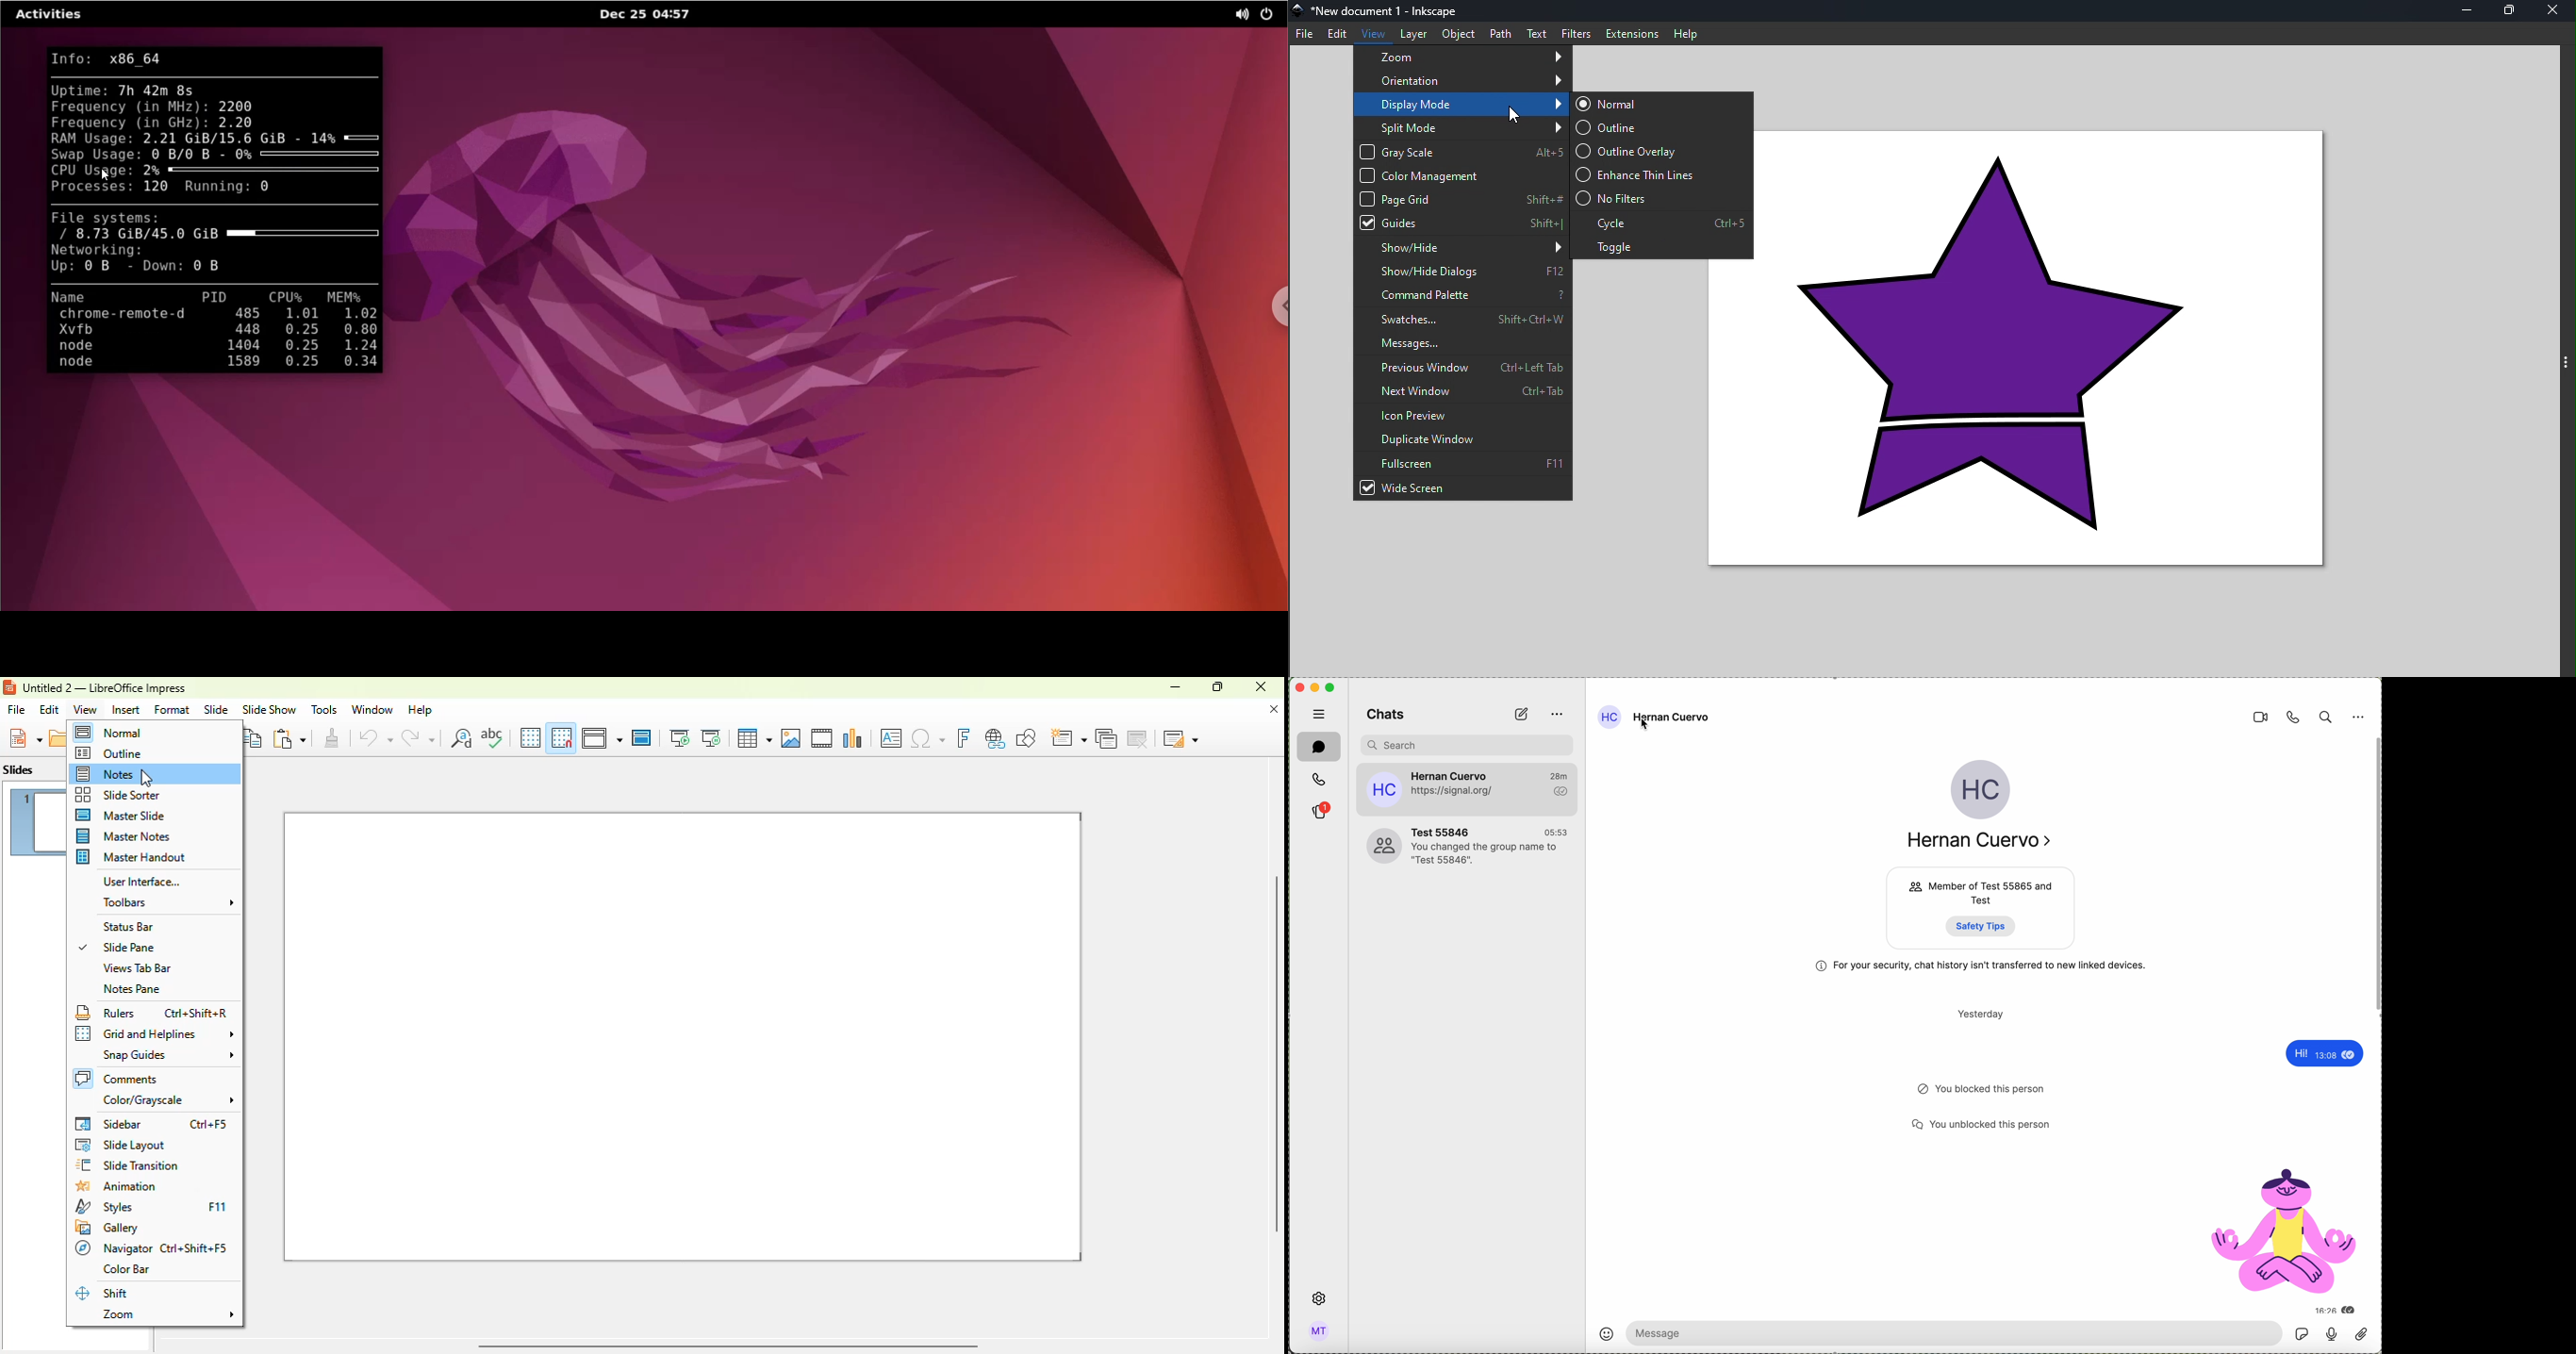 The height and width of the screenshot is (1372, 2576). Describe the element at coordinates (1992, 1090) in the screenshot. I see `You blocked this person` at that location.